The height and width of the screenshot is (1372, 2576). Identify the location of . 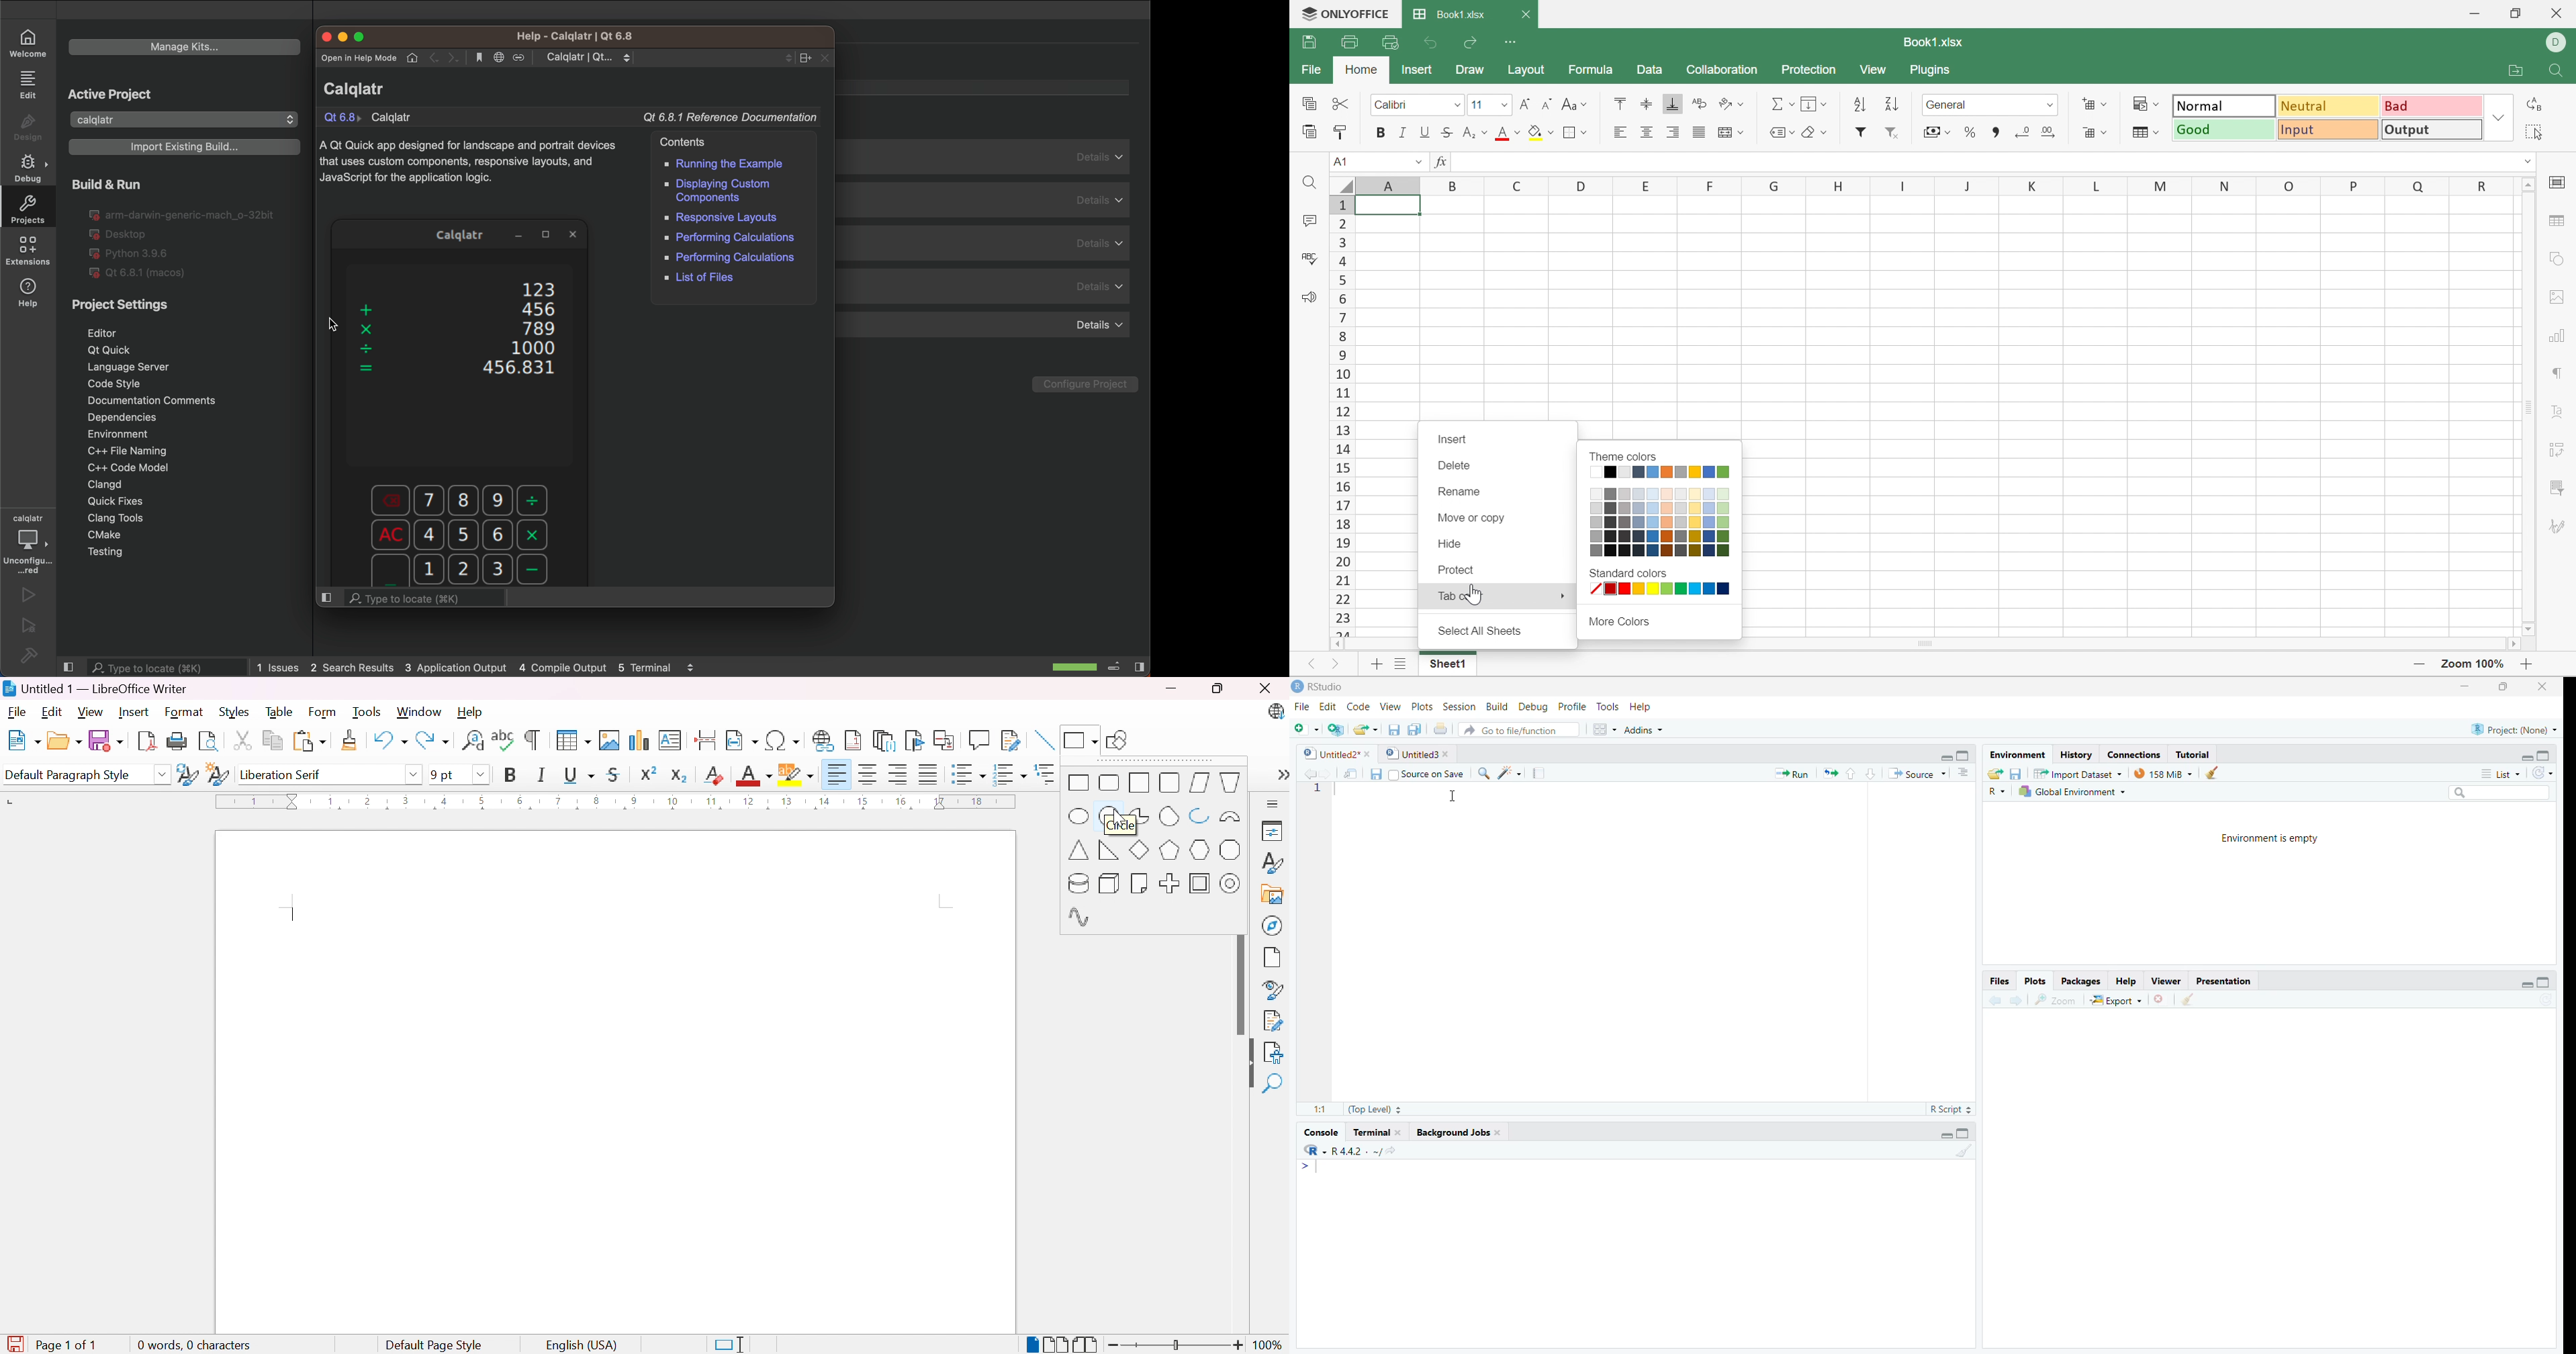
(2016, 773).